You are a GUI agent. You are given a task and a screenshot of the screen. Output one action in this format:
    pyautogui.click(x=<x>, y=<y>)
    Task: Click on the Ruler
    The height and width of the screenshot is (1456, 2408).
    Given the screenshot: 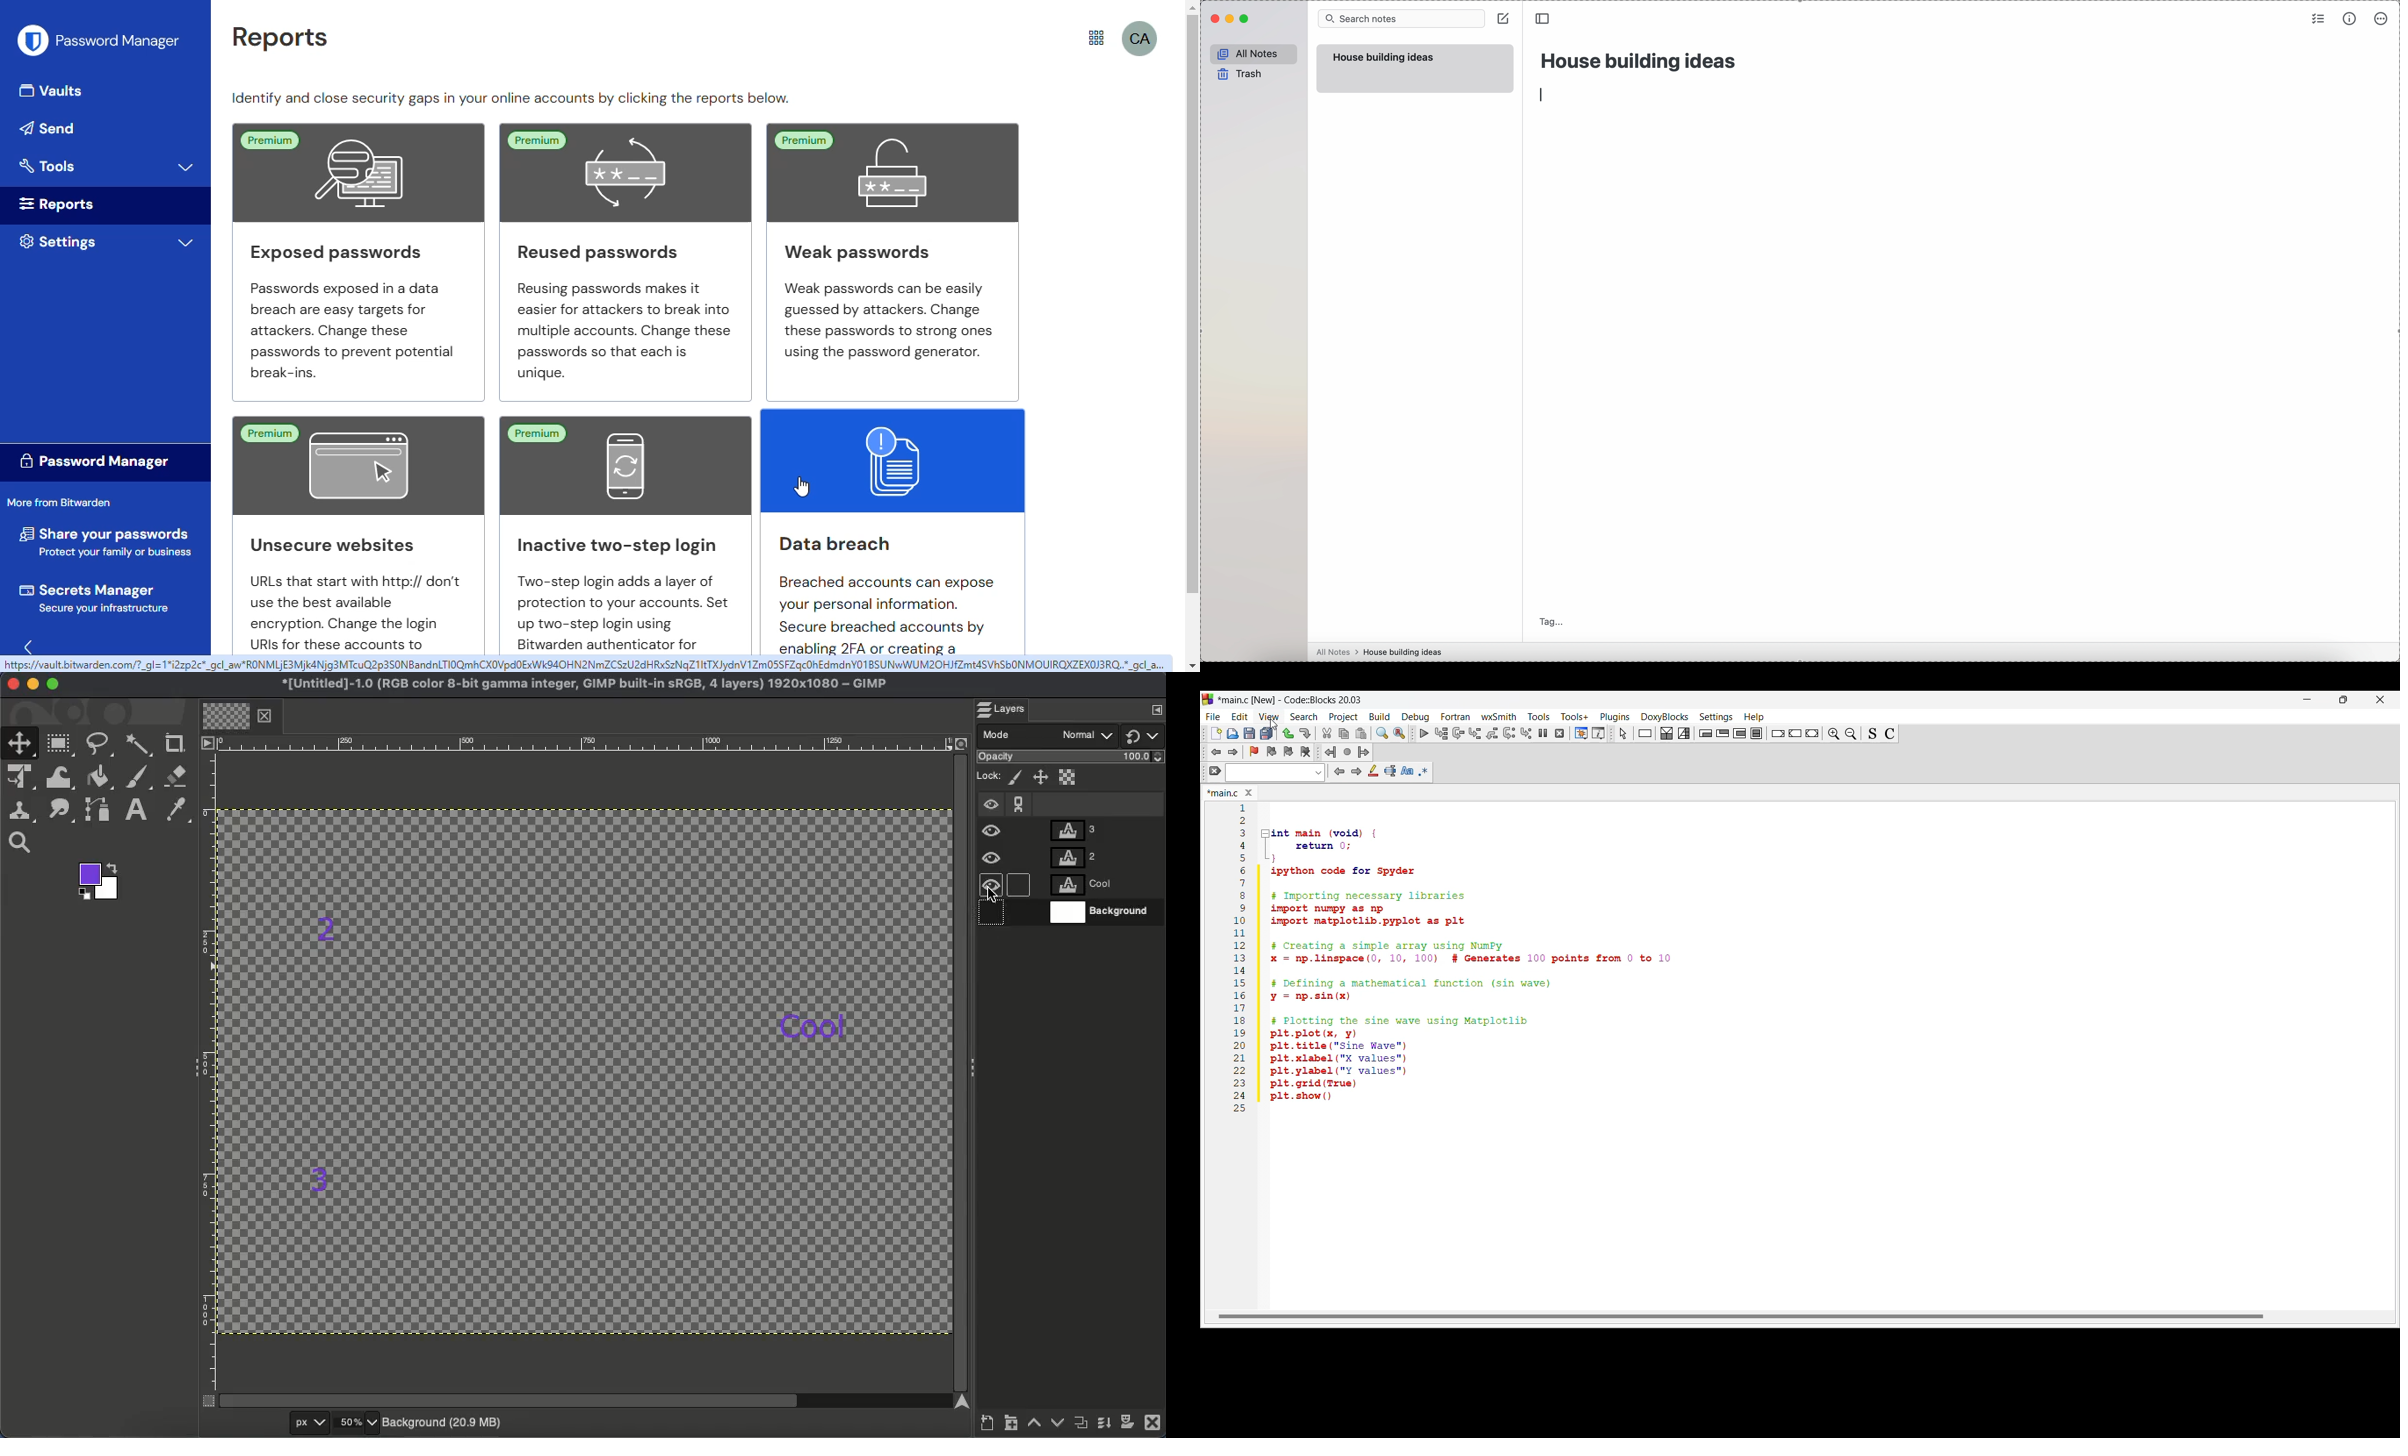 What is the action you would take?
    pyautogui.click(x=584, y=743)
    